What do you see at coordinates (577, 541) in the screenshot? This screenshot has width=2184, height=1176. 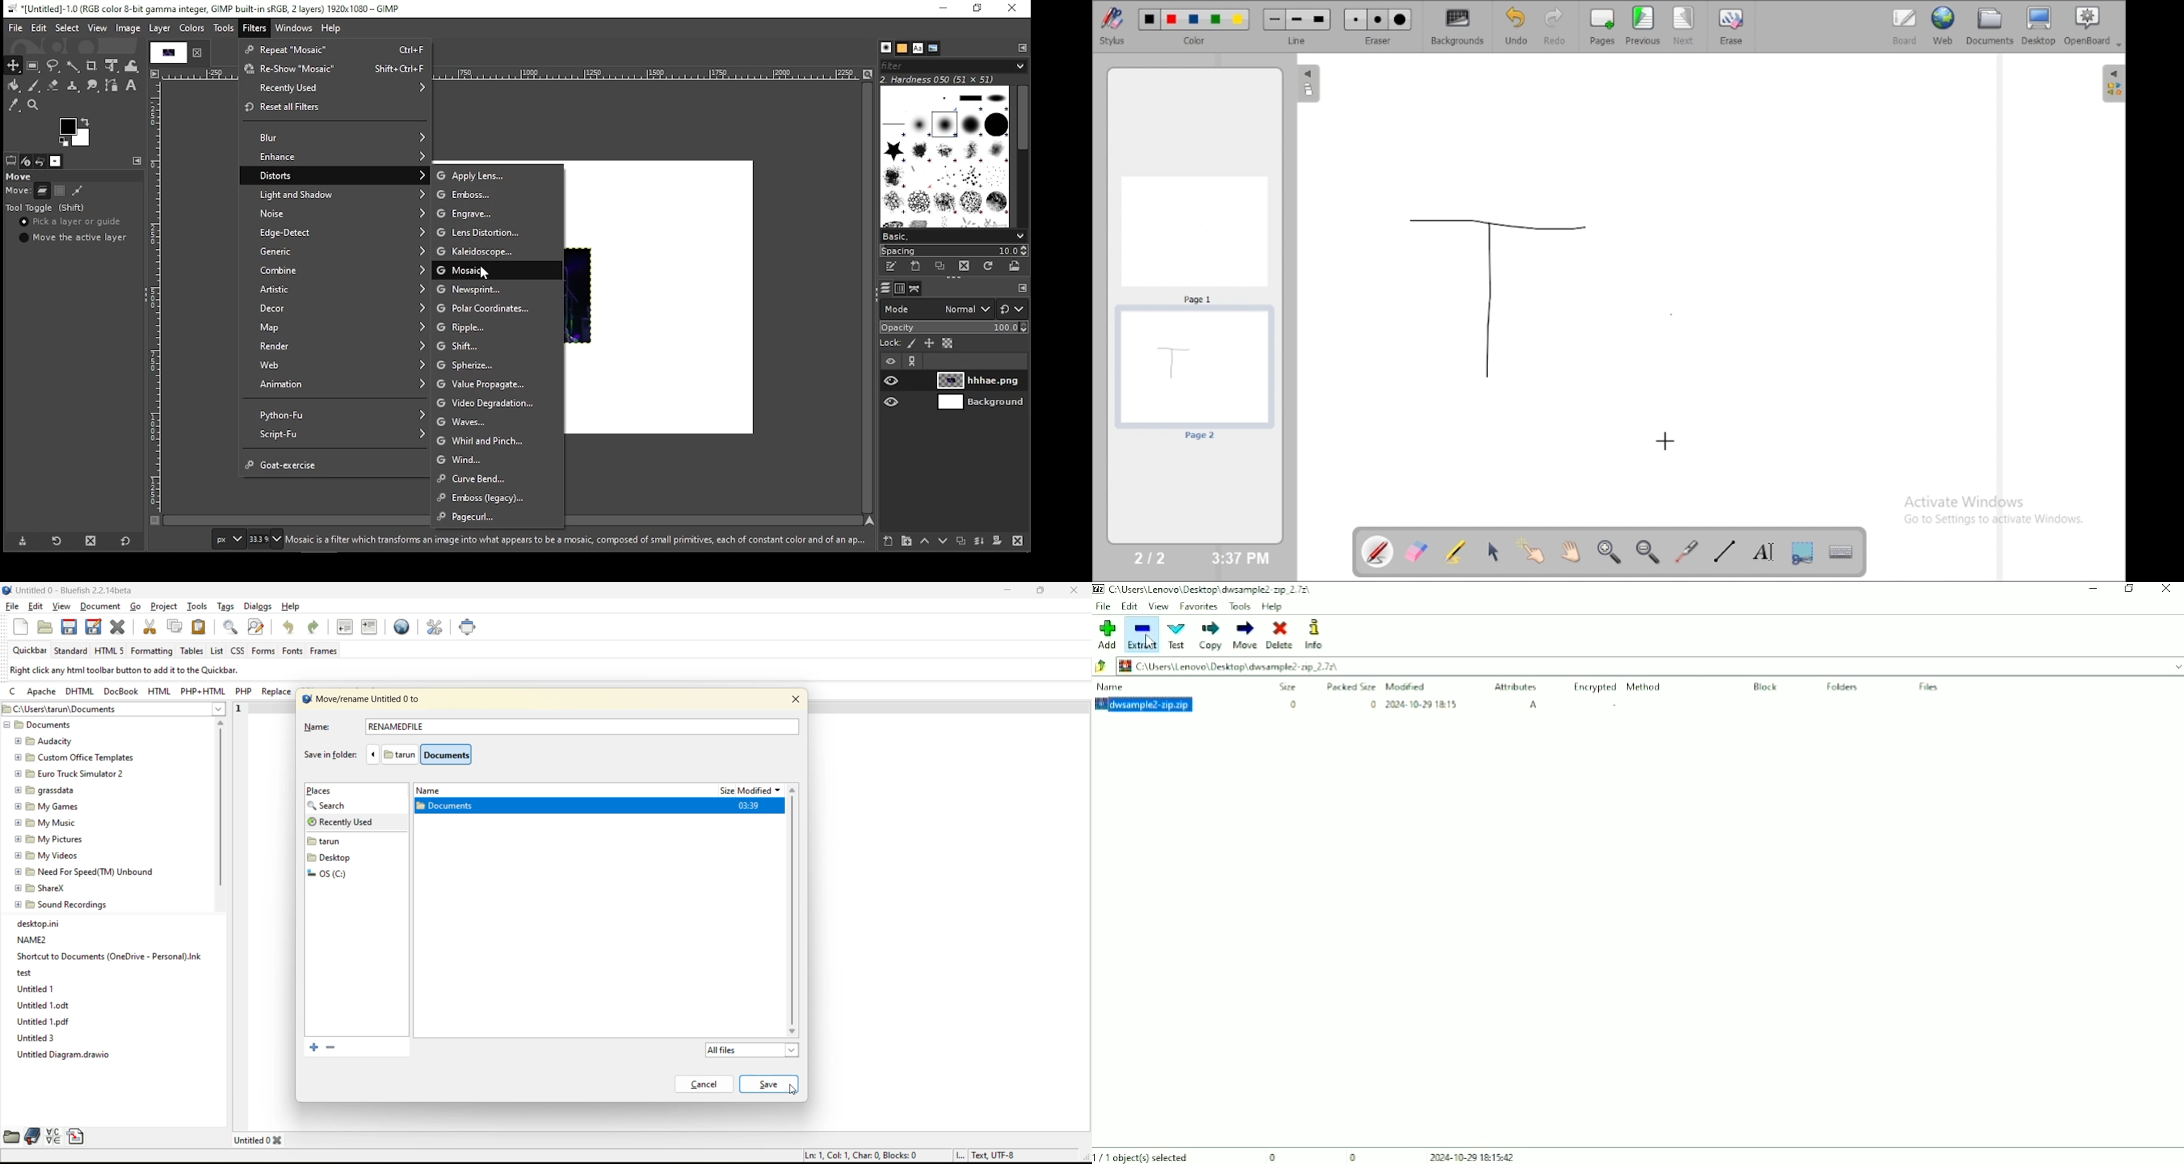 I see `mosaic is a filter which transforms an image into what appears to be a mosaic, composed of small primitives,  each of constant color and appeareance` at bounding box center [577, 541].